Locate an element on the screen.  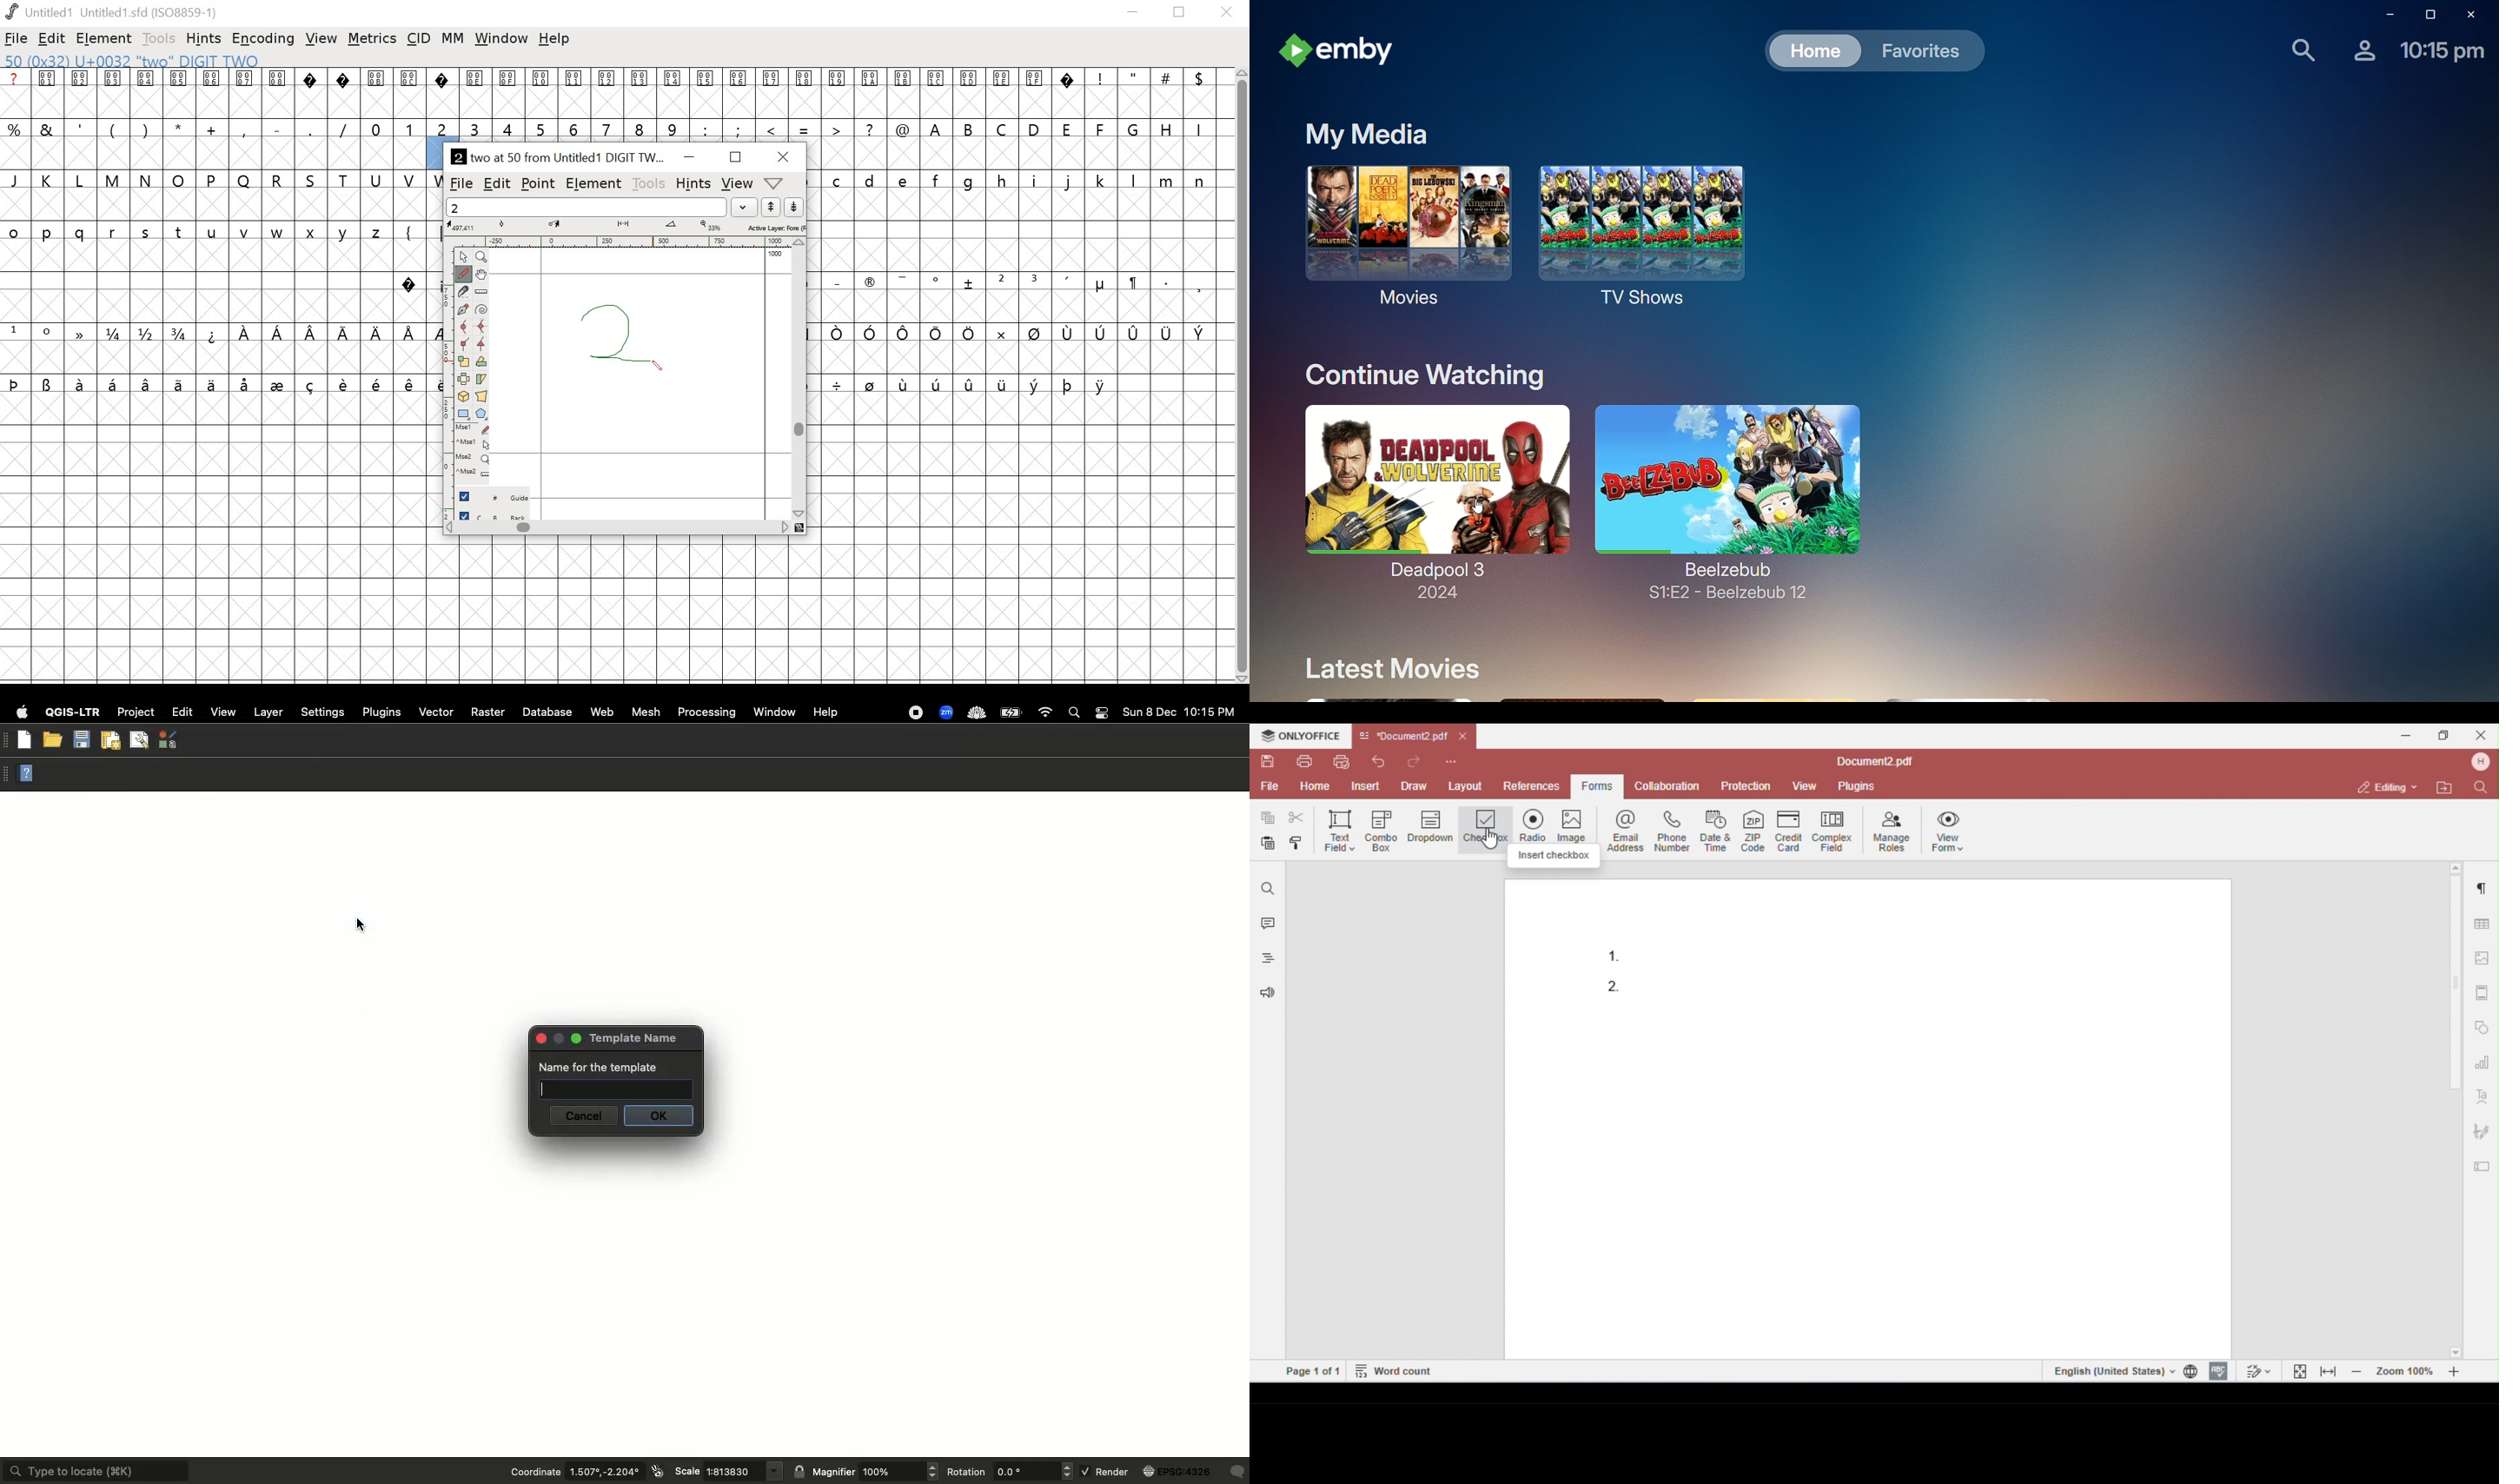
My Media is located at coordinates (1361, 133).